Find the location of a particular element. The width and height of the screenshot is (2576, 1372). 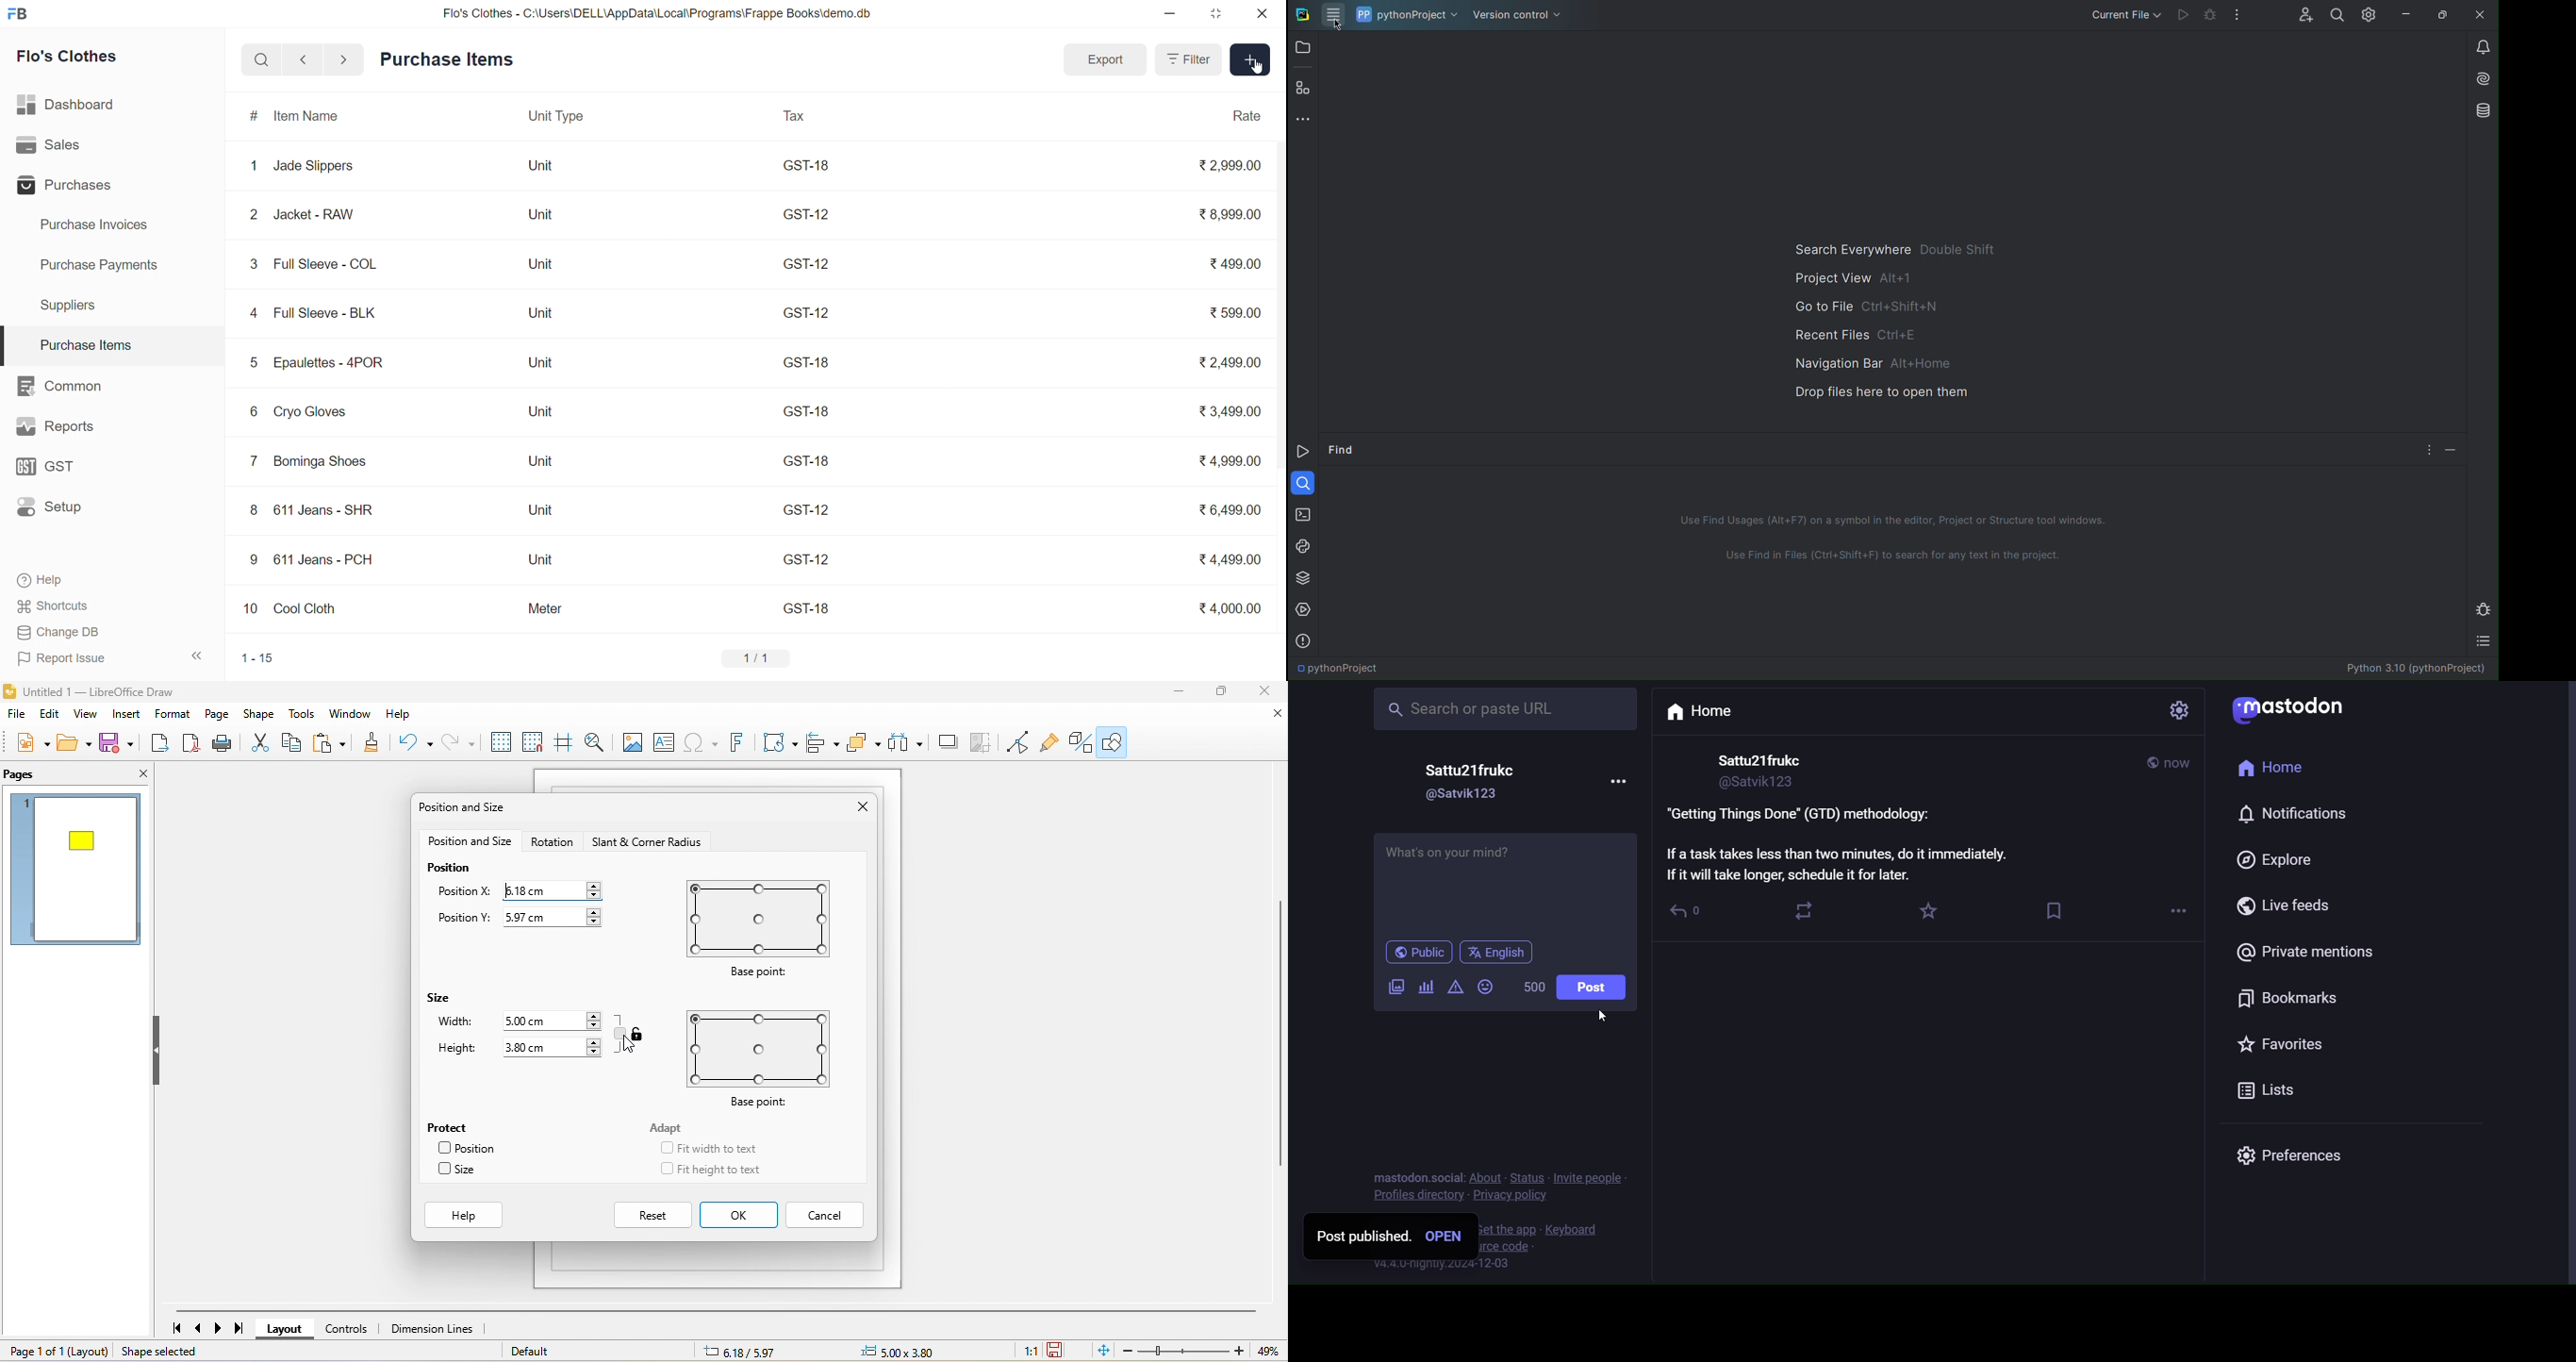

Purchases is located at coordinates (68, 185).